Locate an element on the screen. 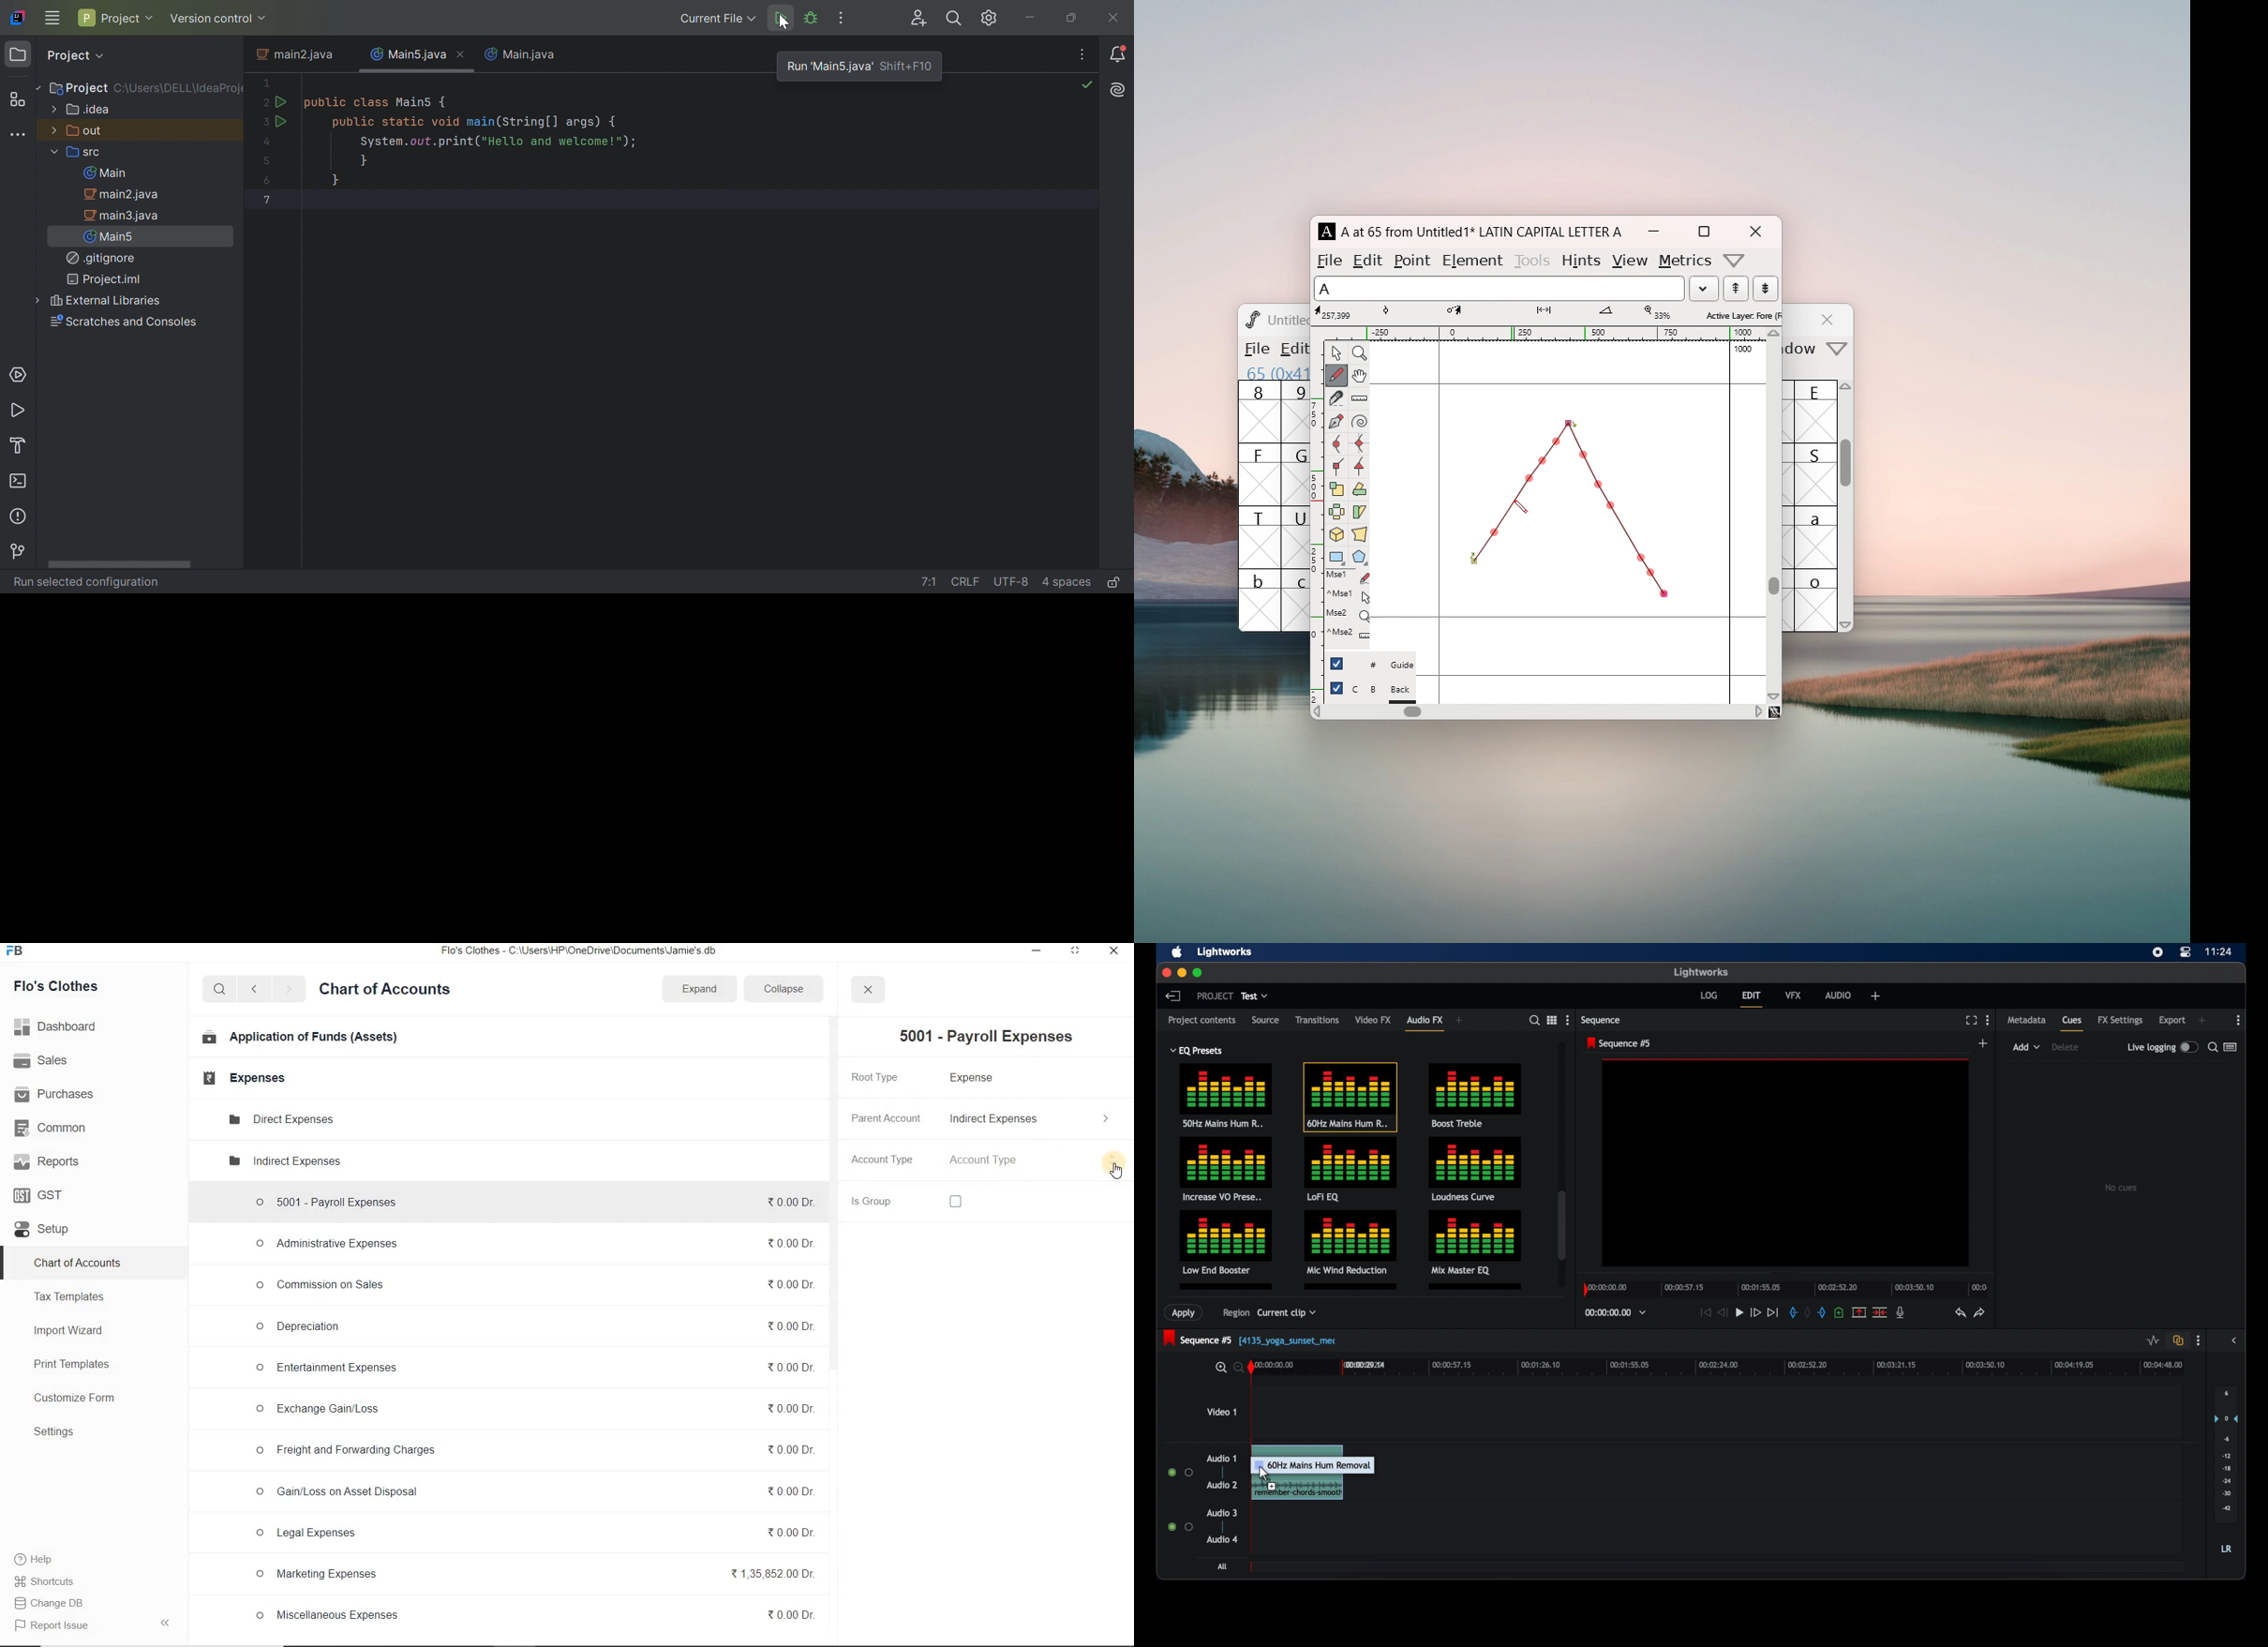  maximize is located at coordinates (1703, 231).